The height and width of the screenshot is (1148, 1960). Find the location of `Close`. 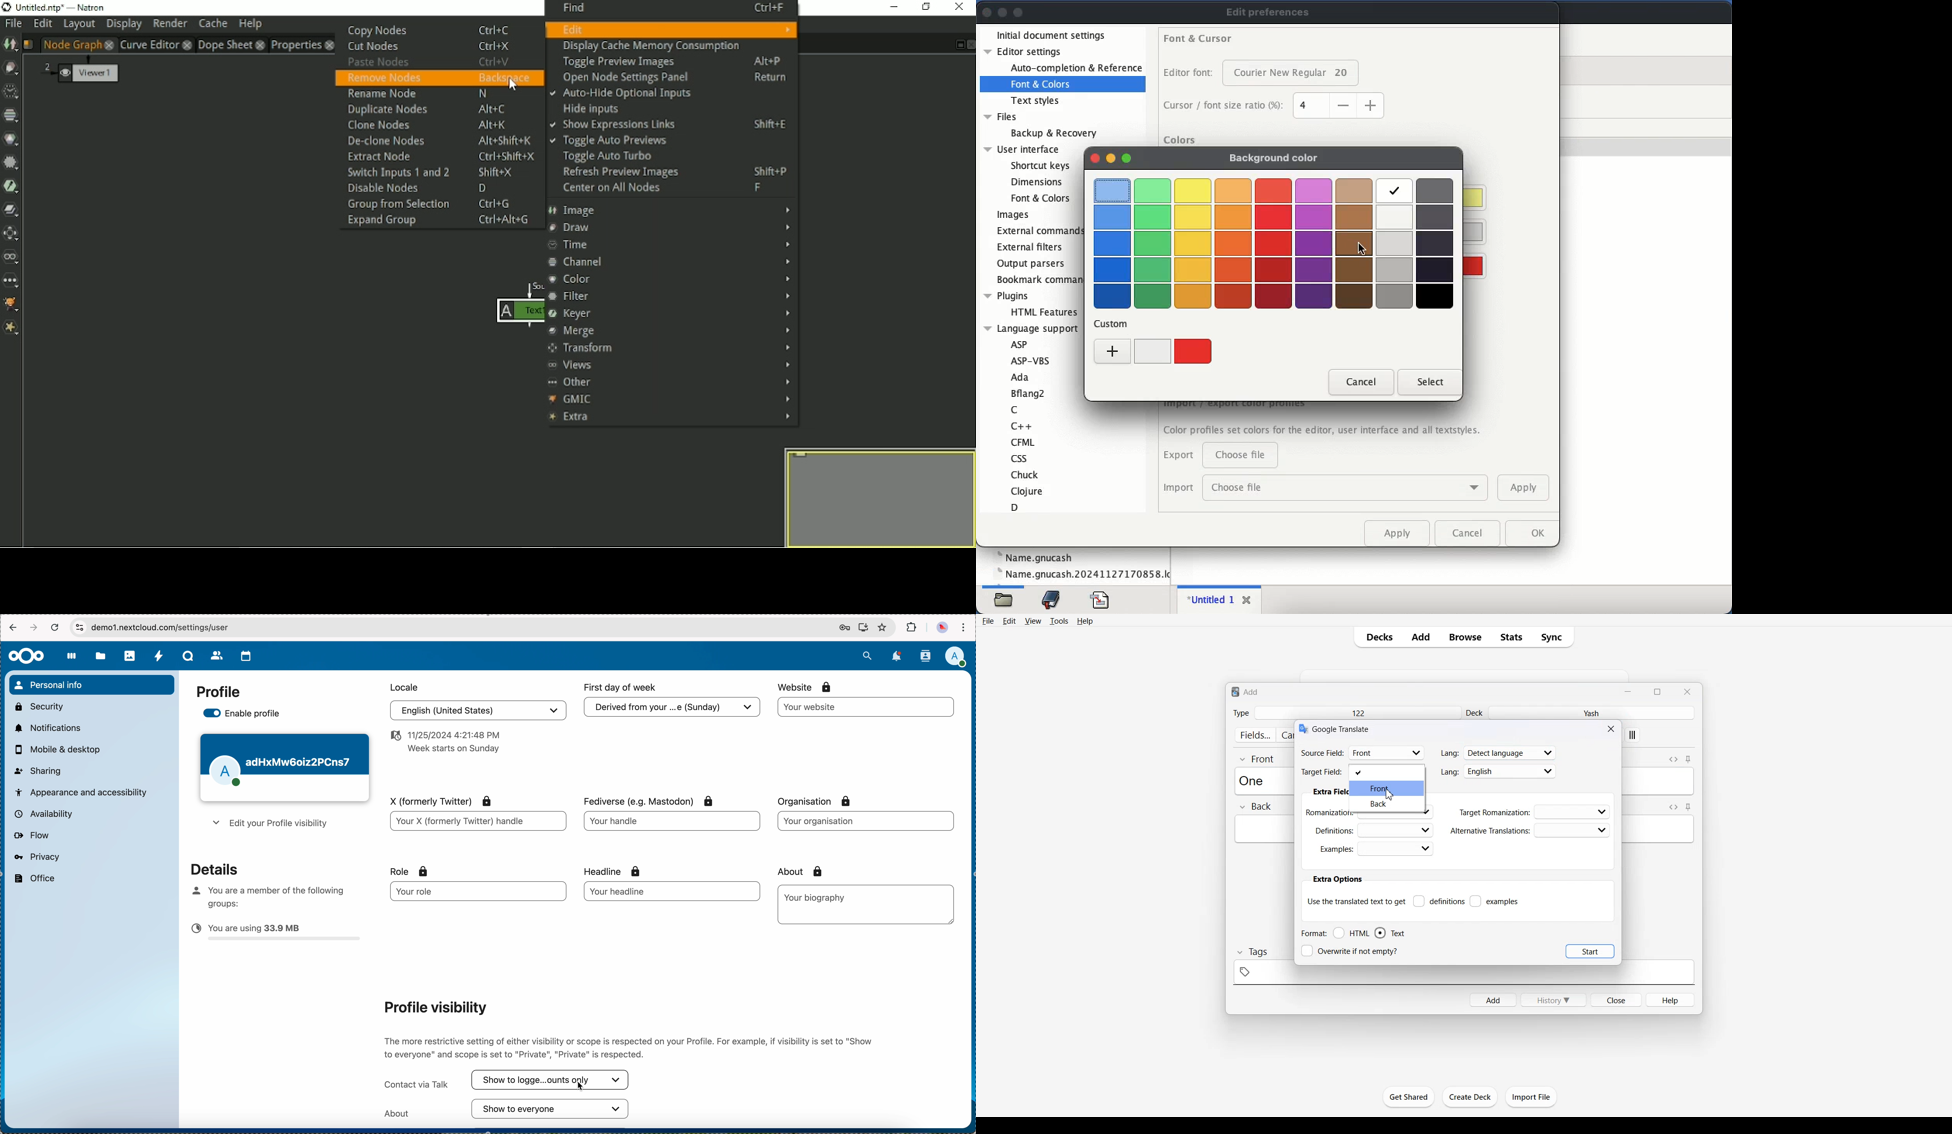

Close is located at coordinates (1687, 691).